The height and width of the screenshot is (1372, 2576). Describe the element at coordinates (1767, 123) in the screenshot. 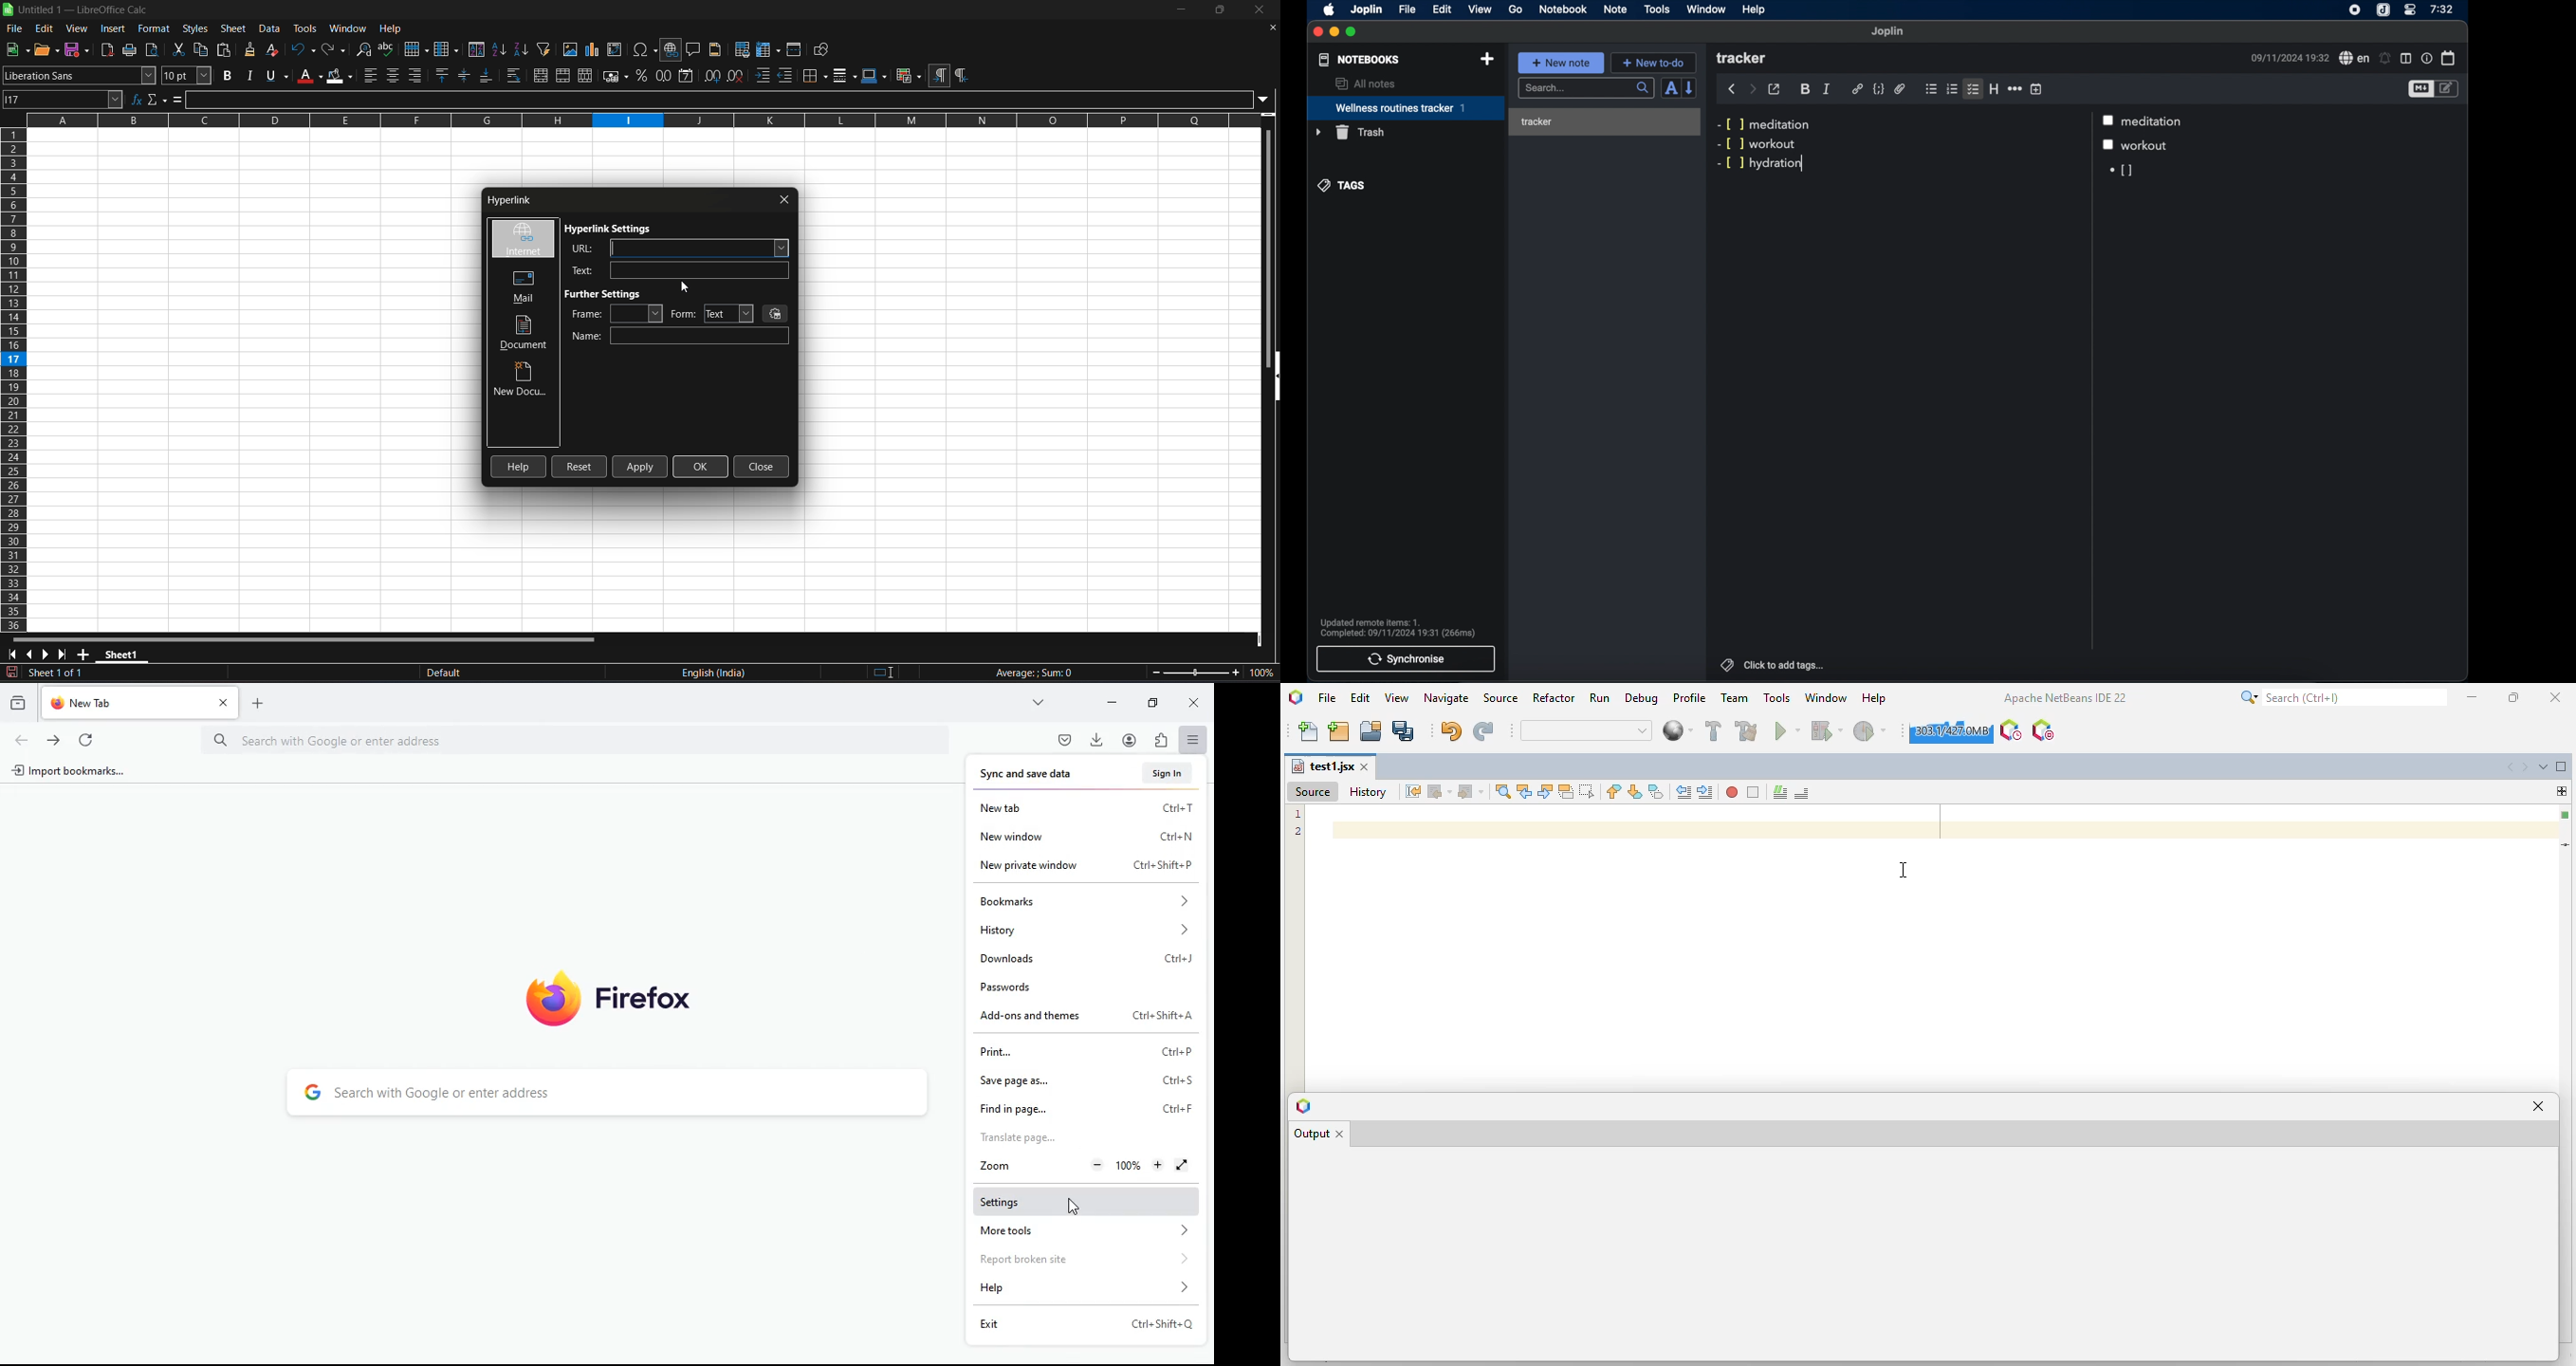

I see `-[ ] meditation` at that location.